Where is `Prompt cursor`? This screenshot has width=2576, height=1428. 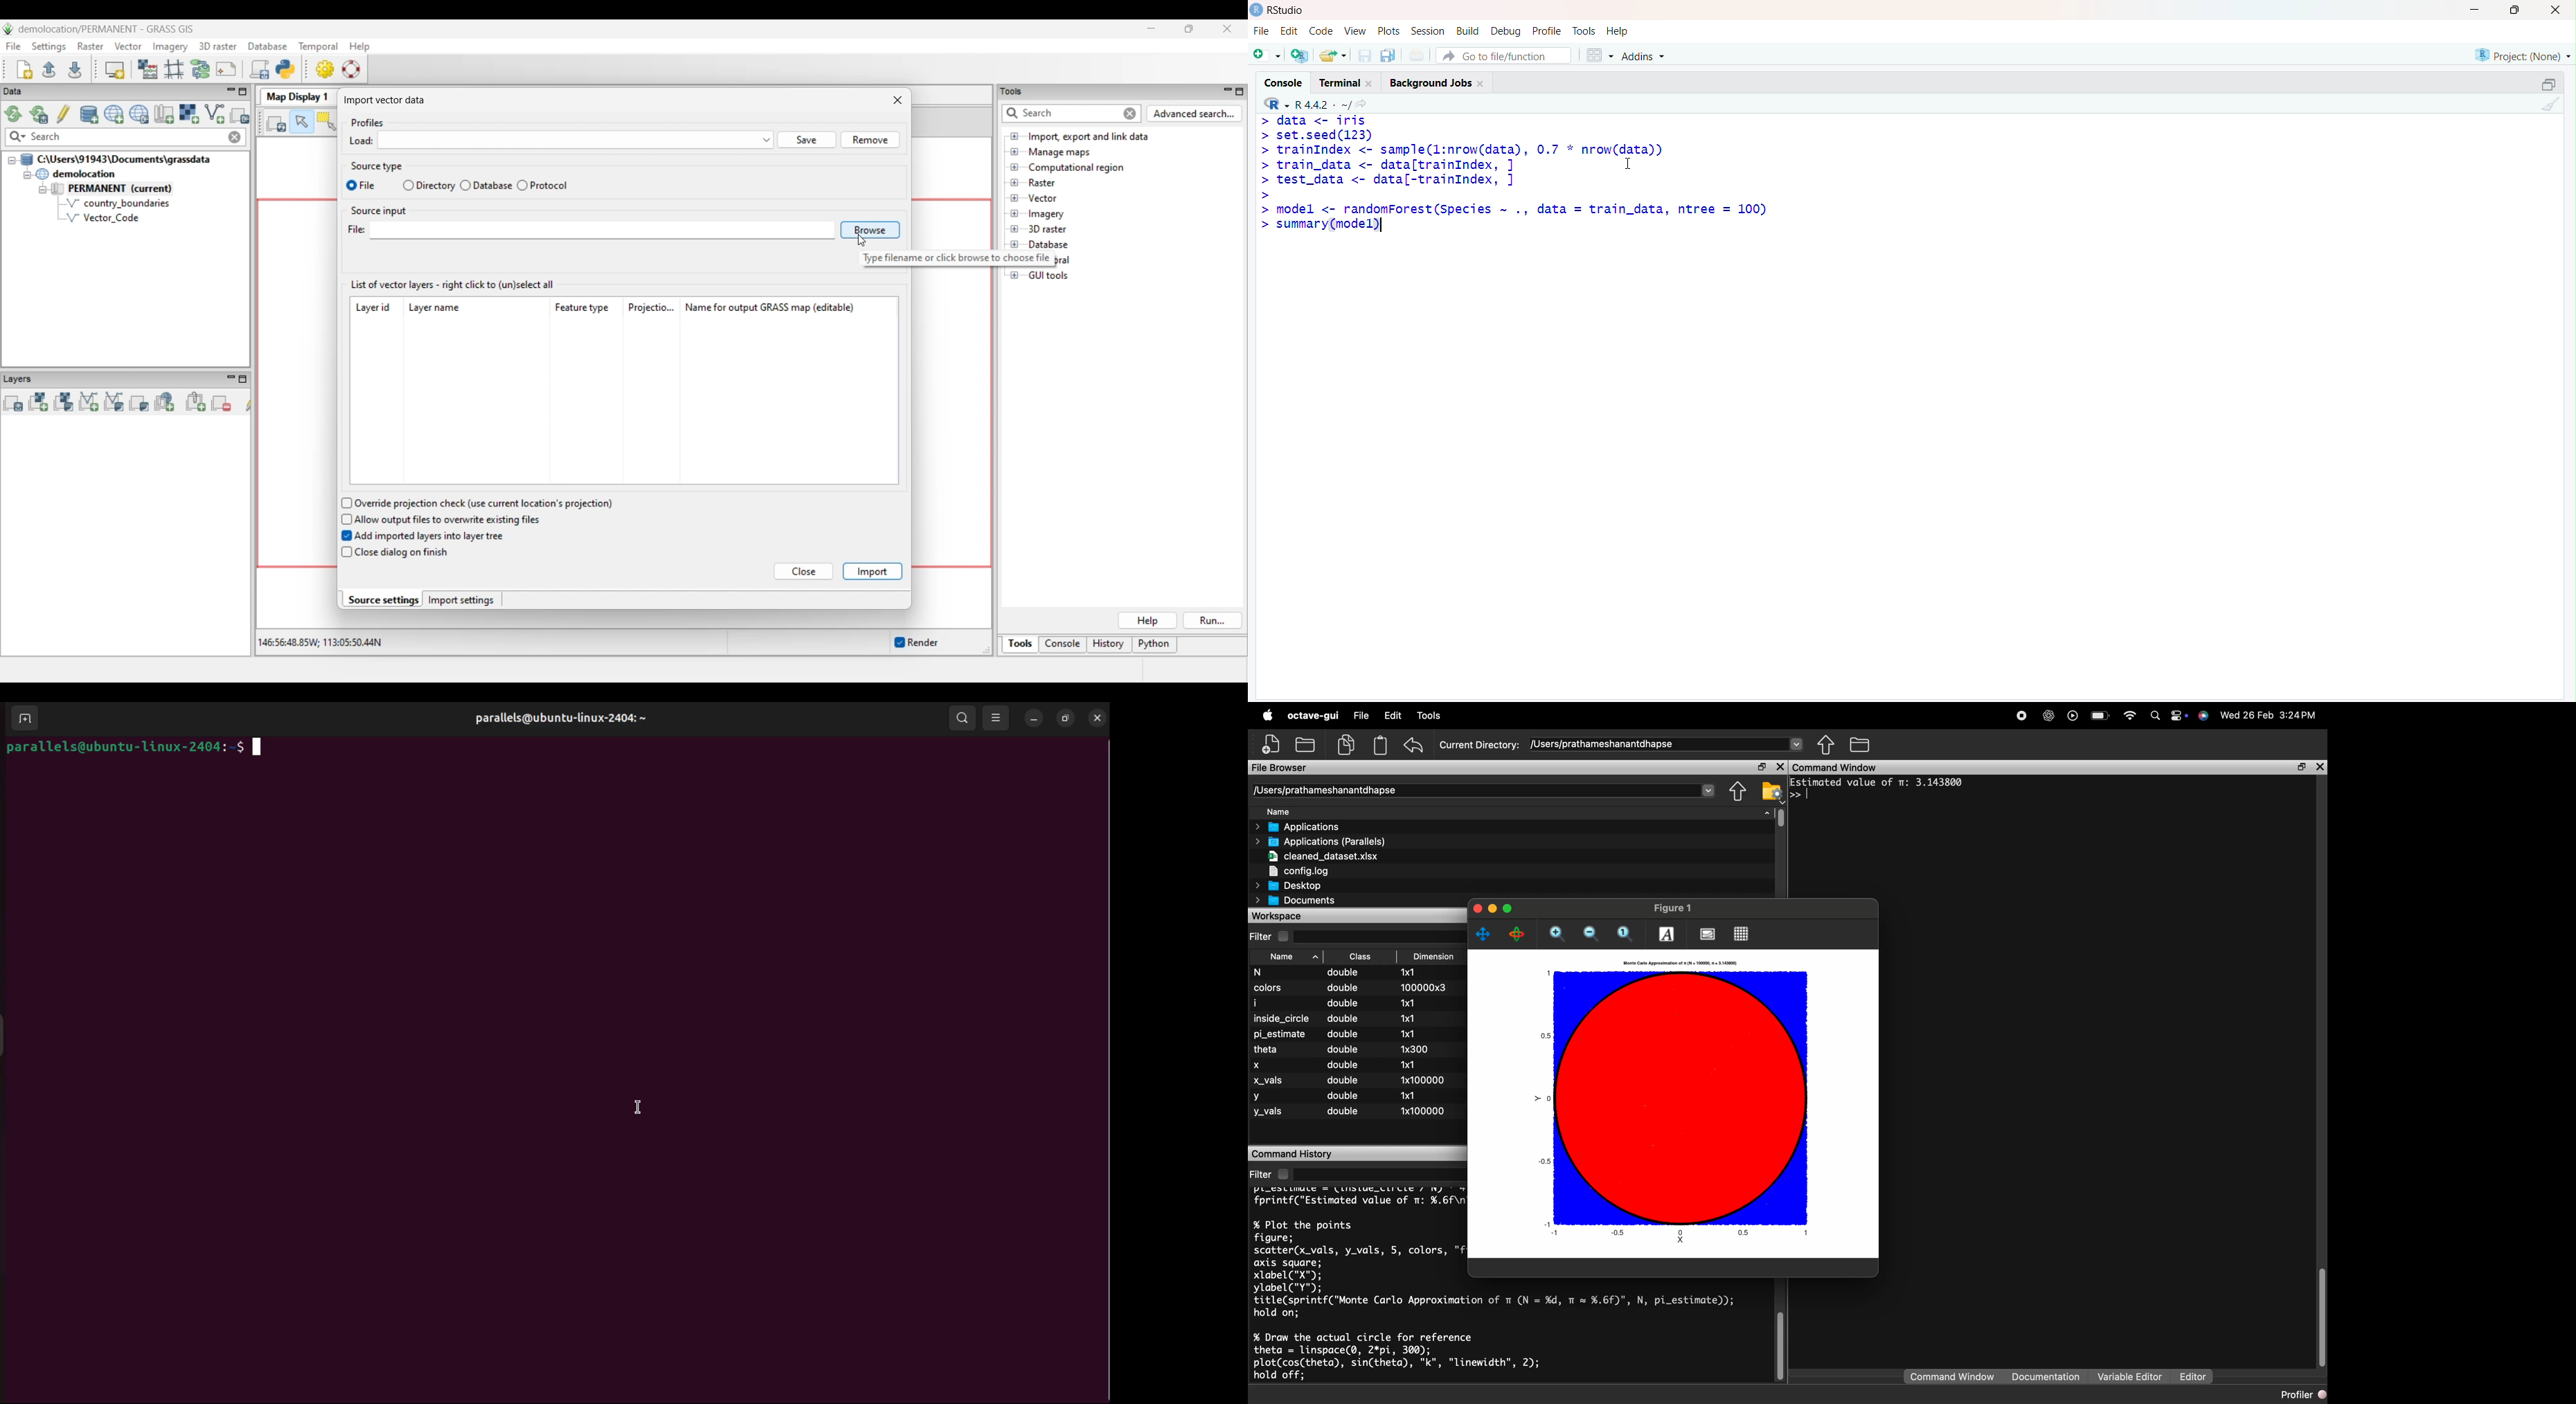 Prompt cursor is located at coordinates (1263, 150).